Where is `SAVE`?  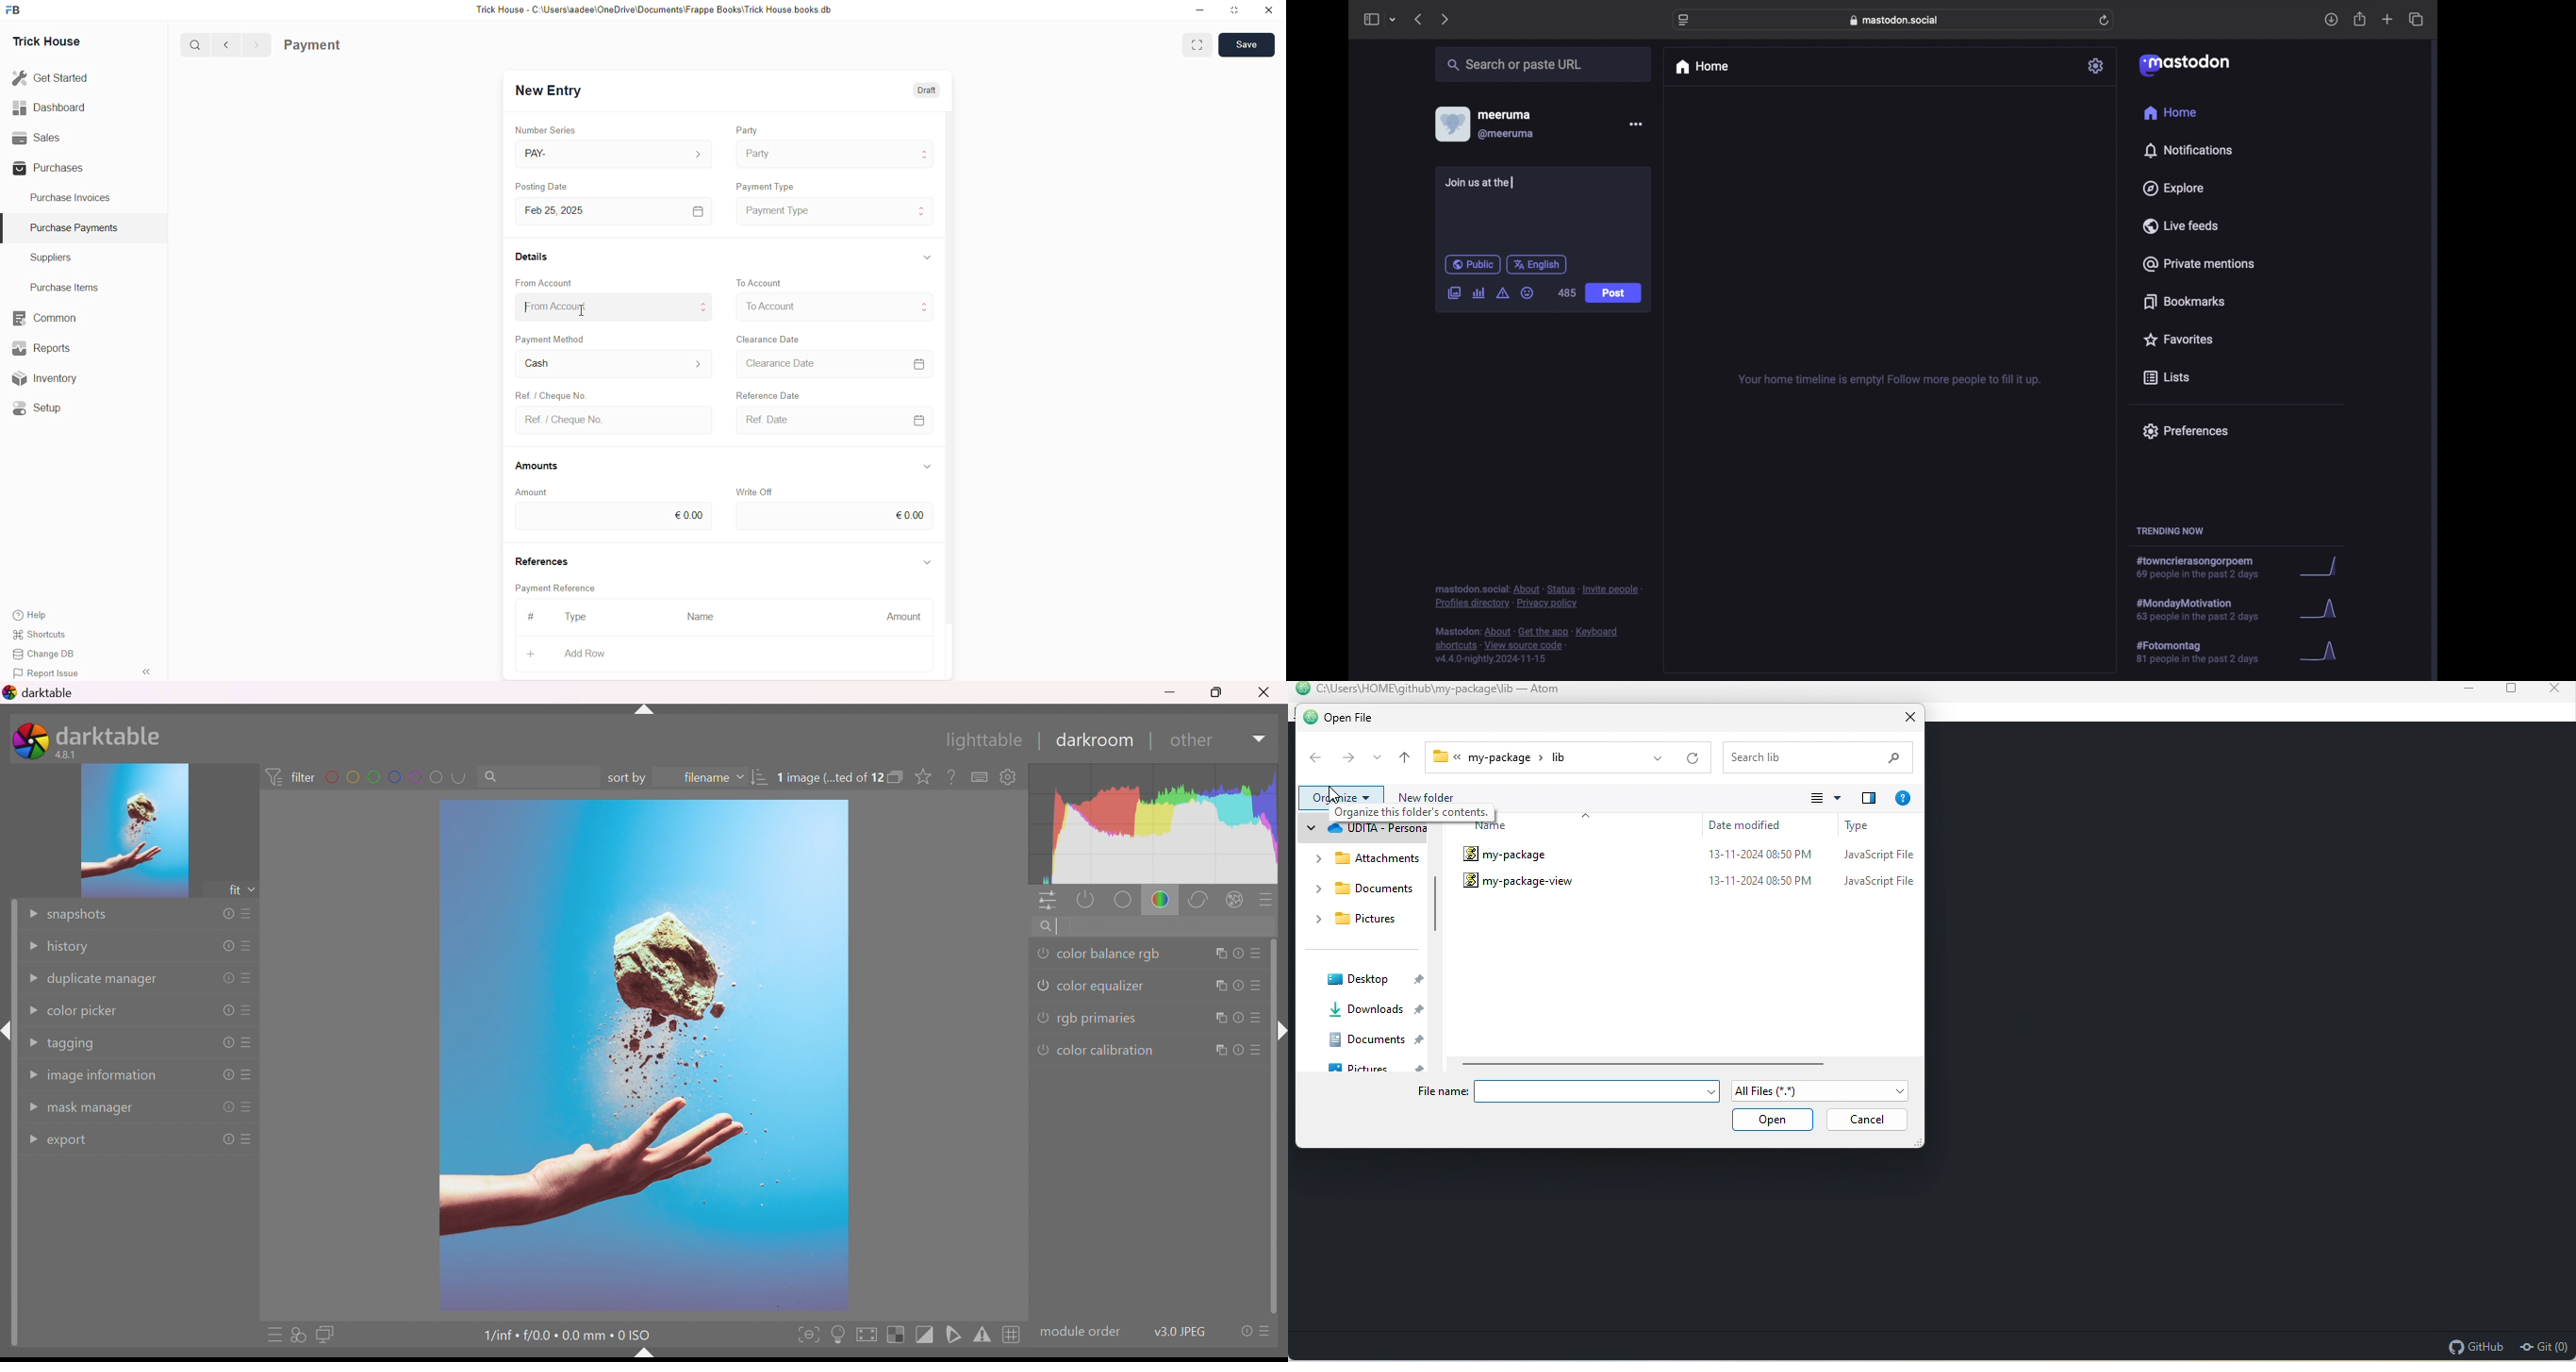
SAVE is located at coordinates (1250, 44).